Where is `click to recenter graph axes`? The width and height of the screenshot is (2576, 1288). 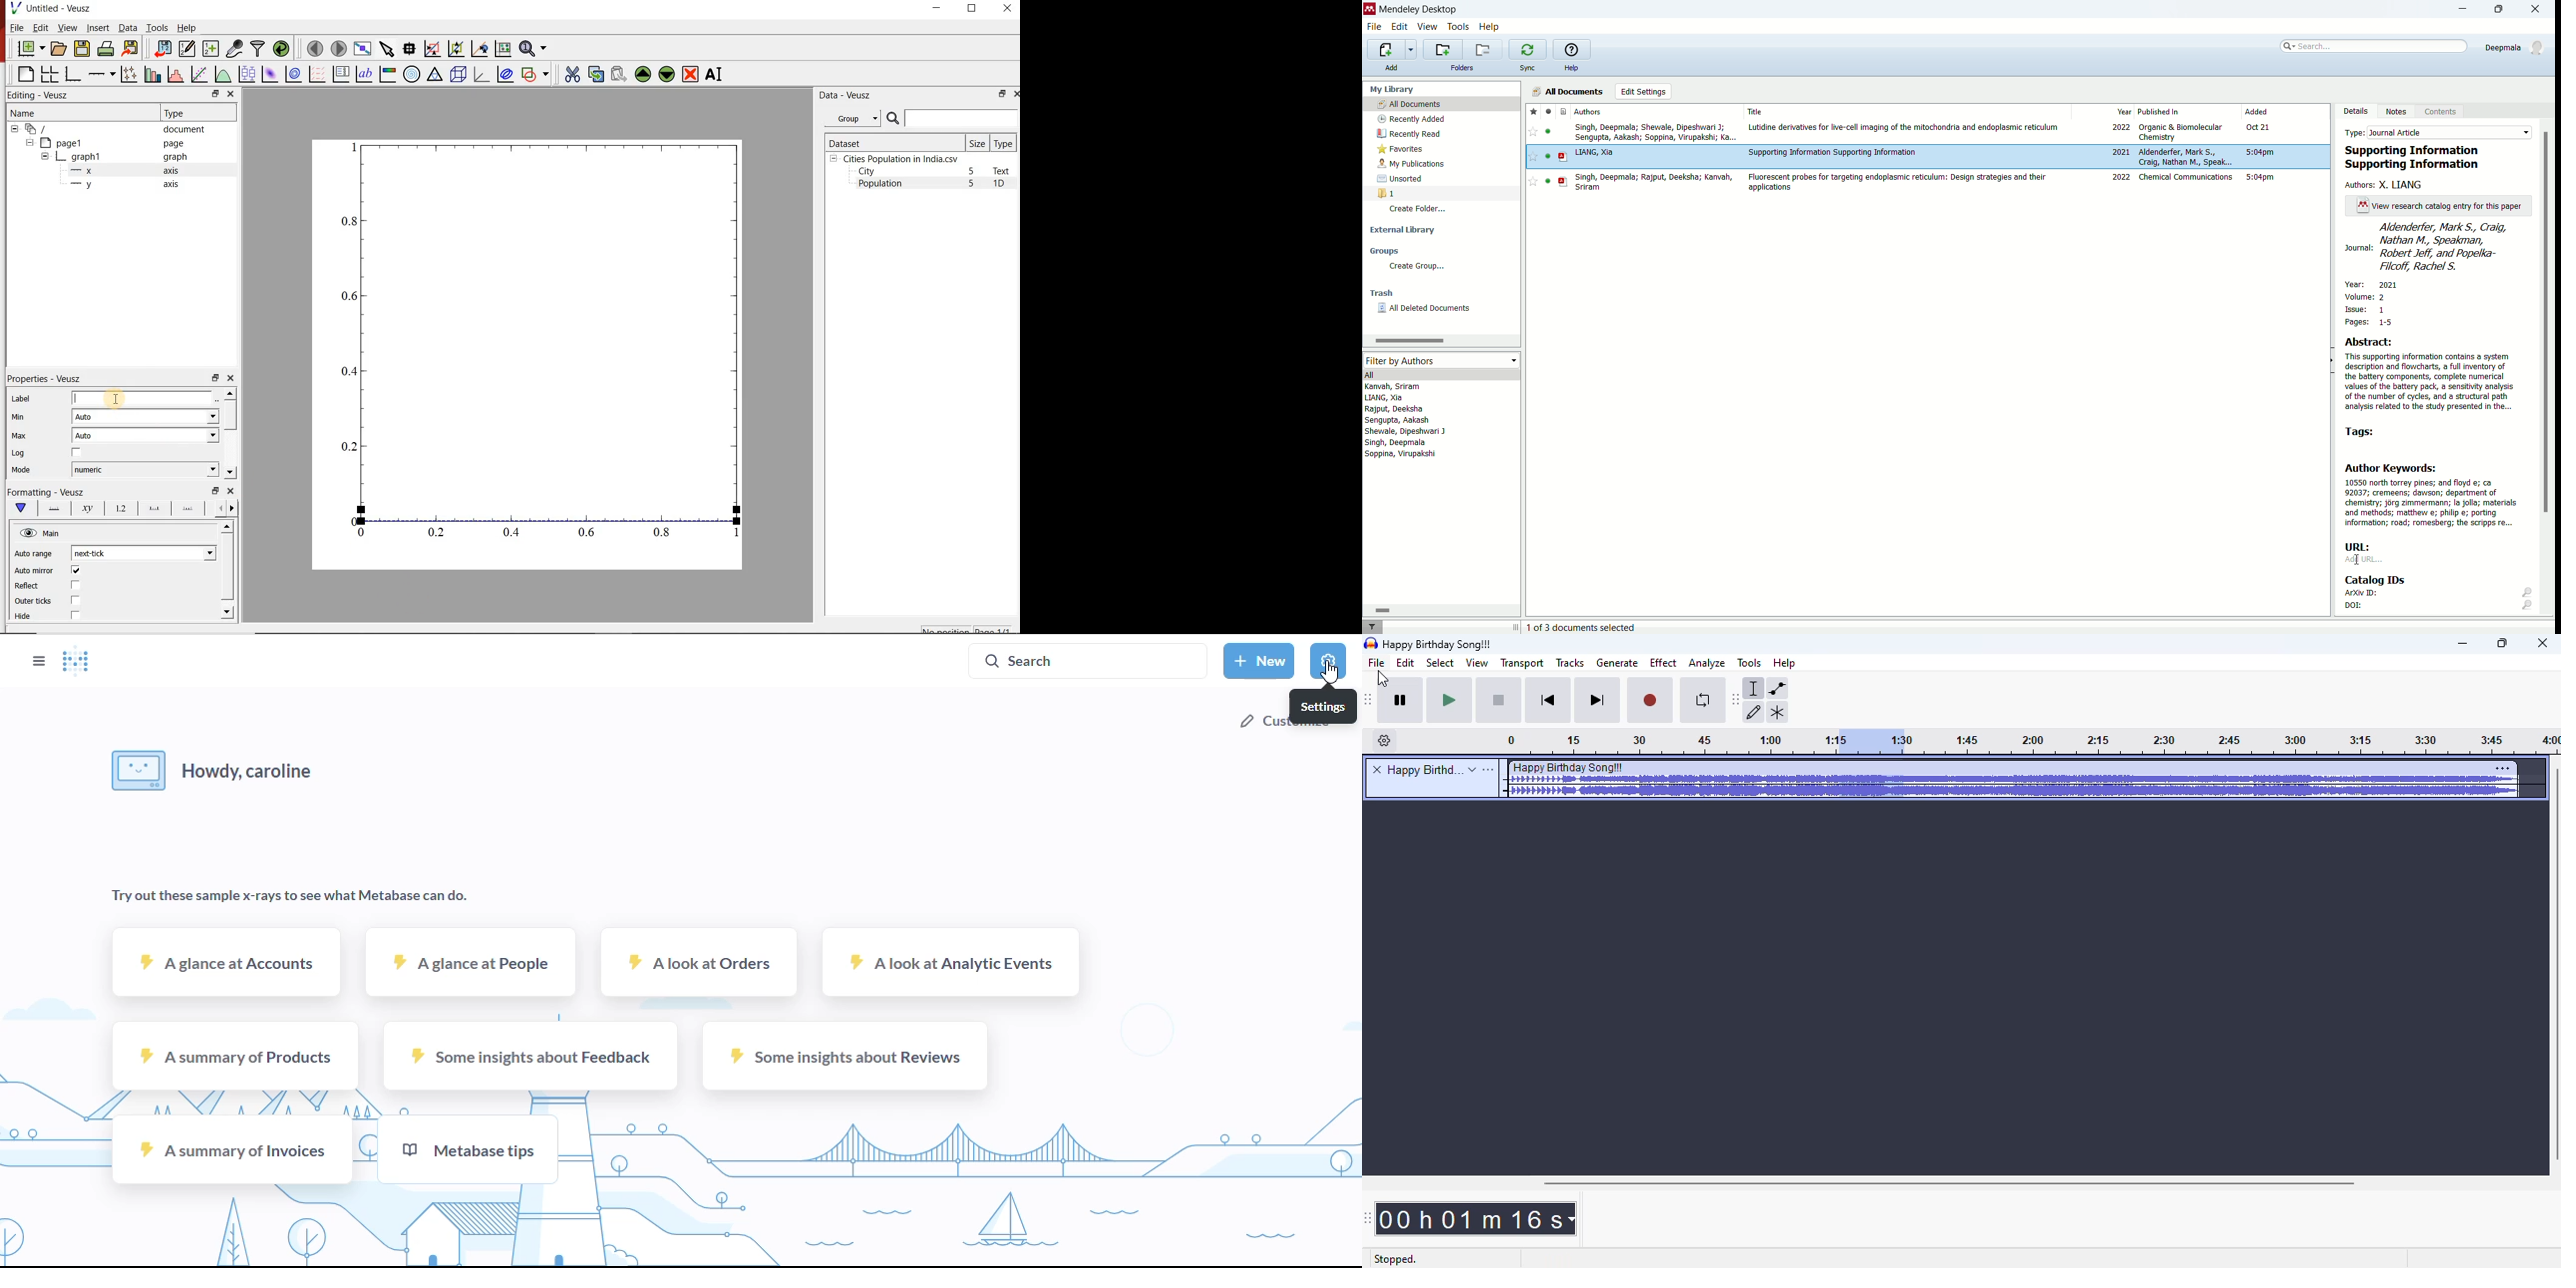 click to recenter graph axes is located at coordinates (479, 49).